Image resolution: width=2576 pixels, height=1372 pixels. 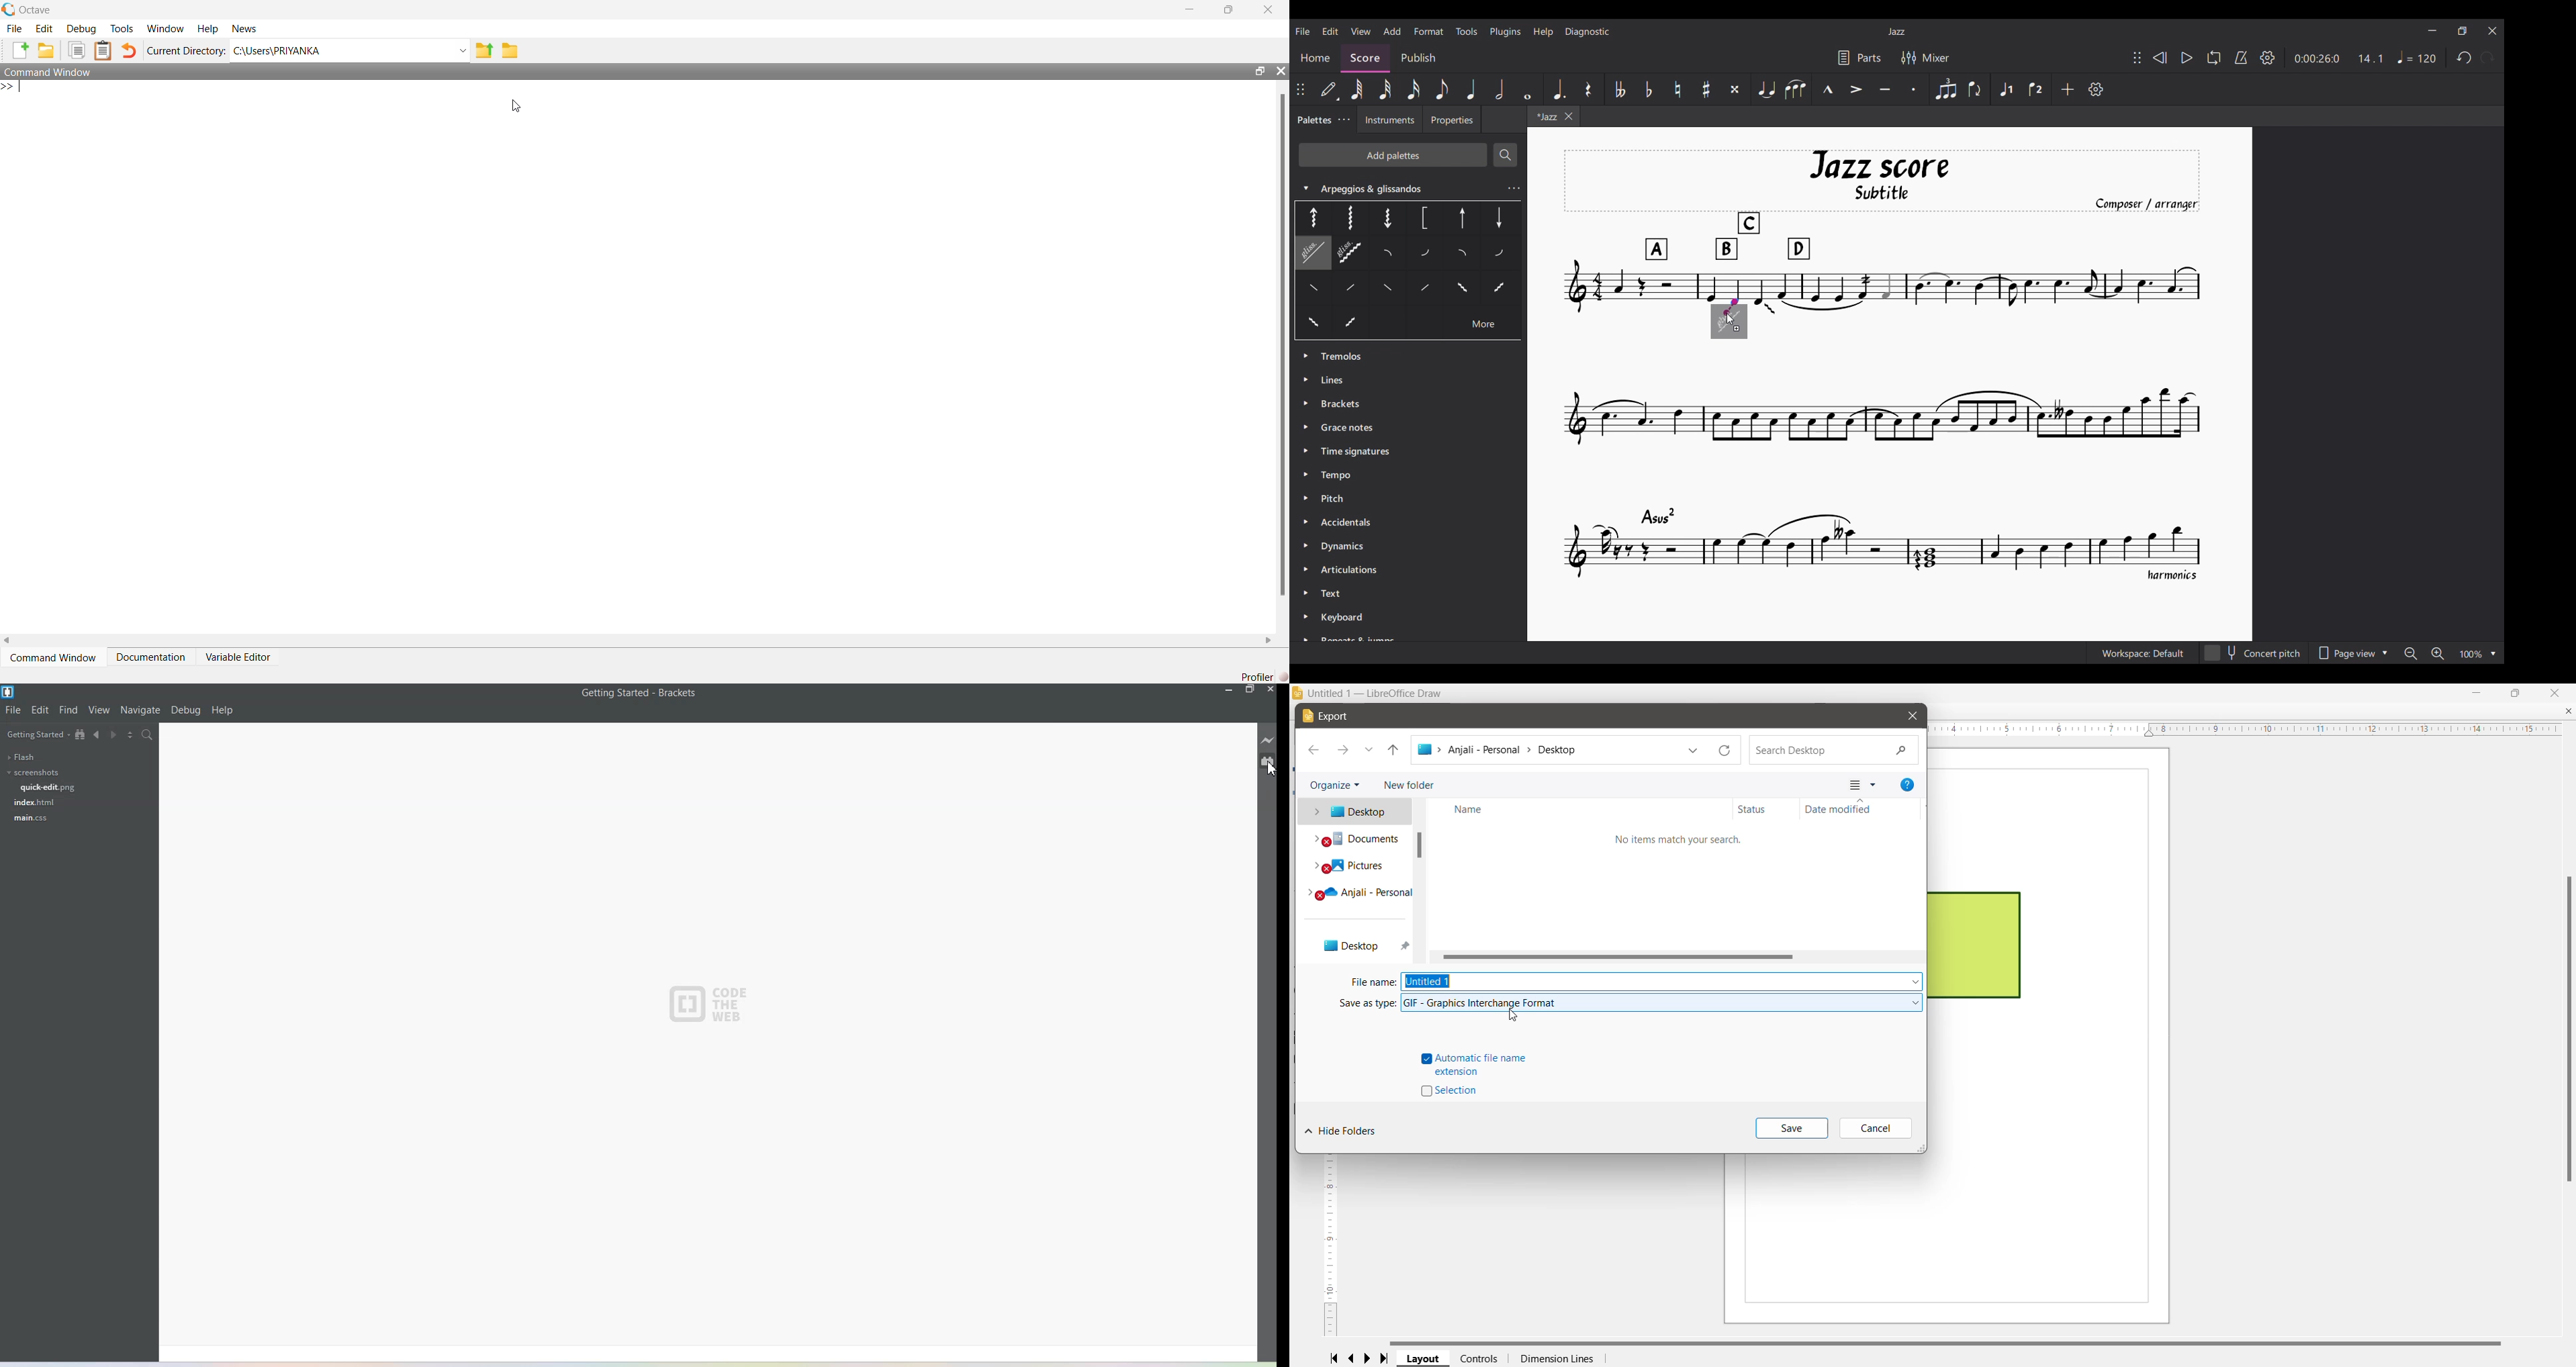 I want to click on Arpeggios & glissandos, so click(x=1394, y=186).